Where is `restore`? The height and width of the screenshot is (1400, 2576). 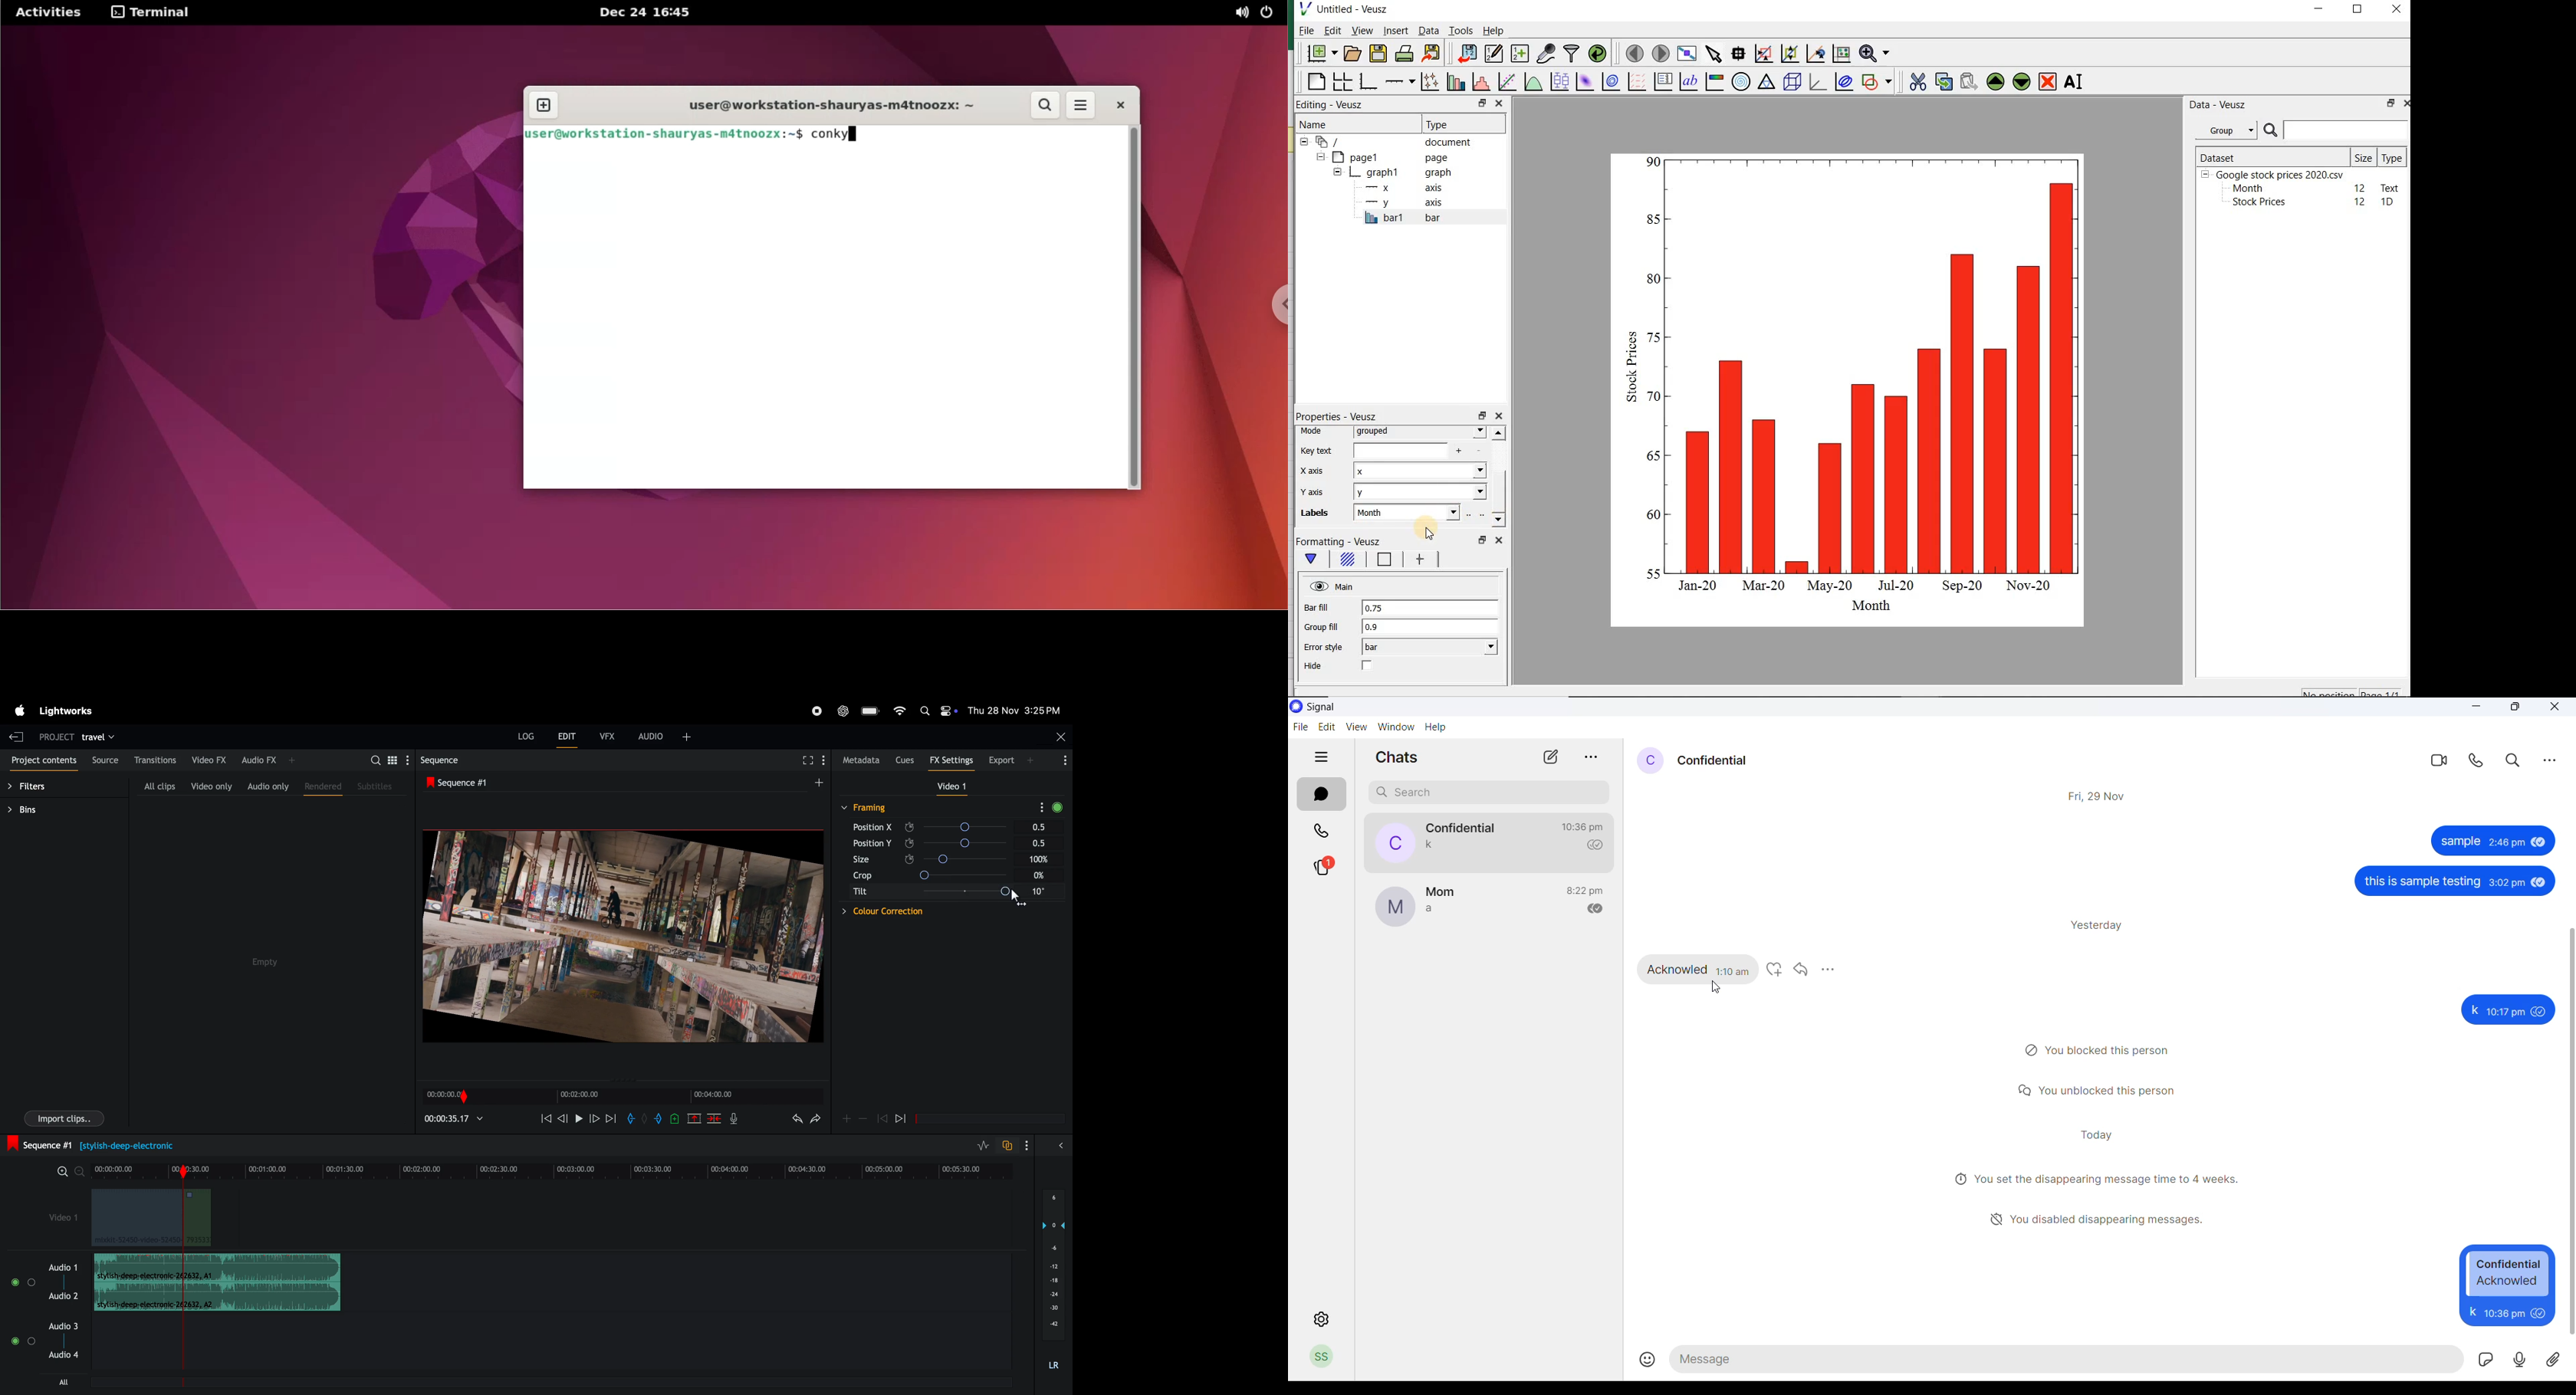 restore is located at coordinates (1481, 416).